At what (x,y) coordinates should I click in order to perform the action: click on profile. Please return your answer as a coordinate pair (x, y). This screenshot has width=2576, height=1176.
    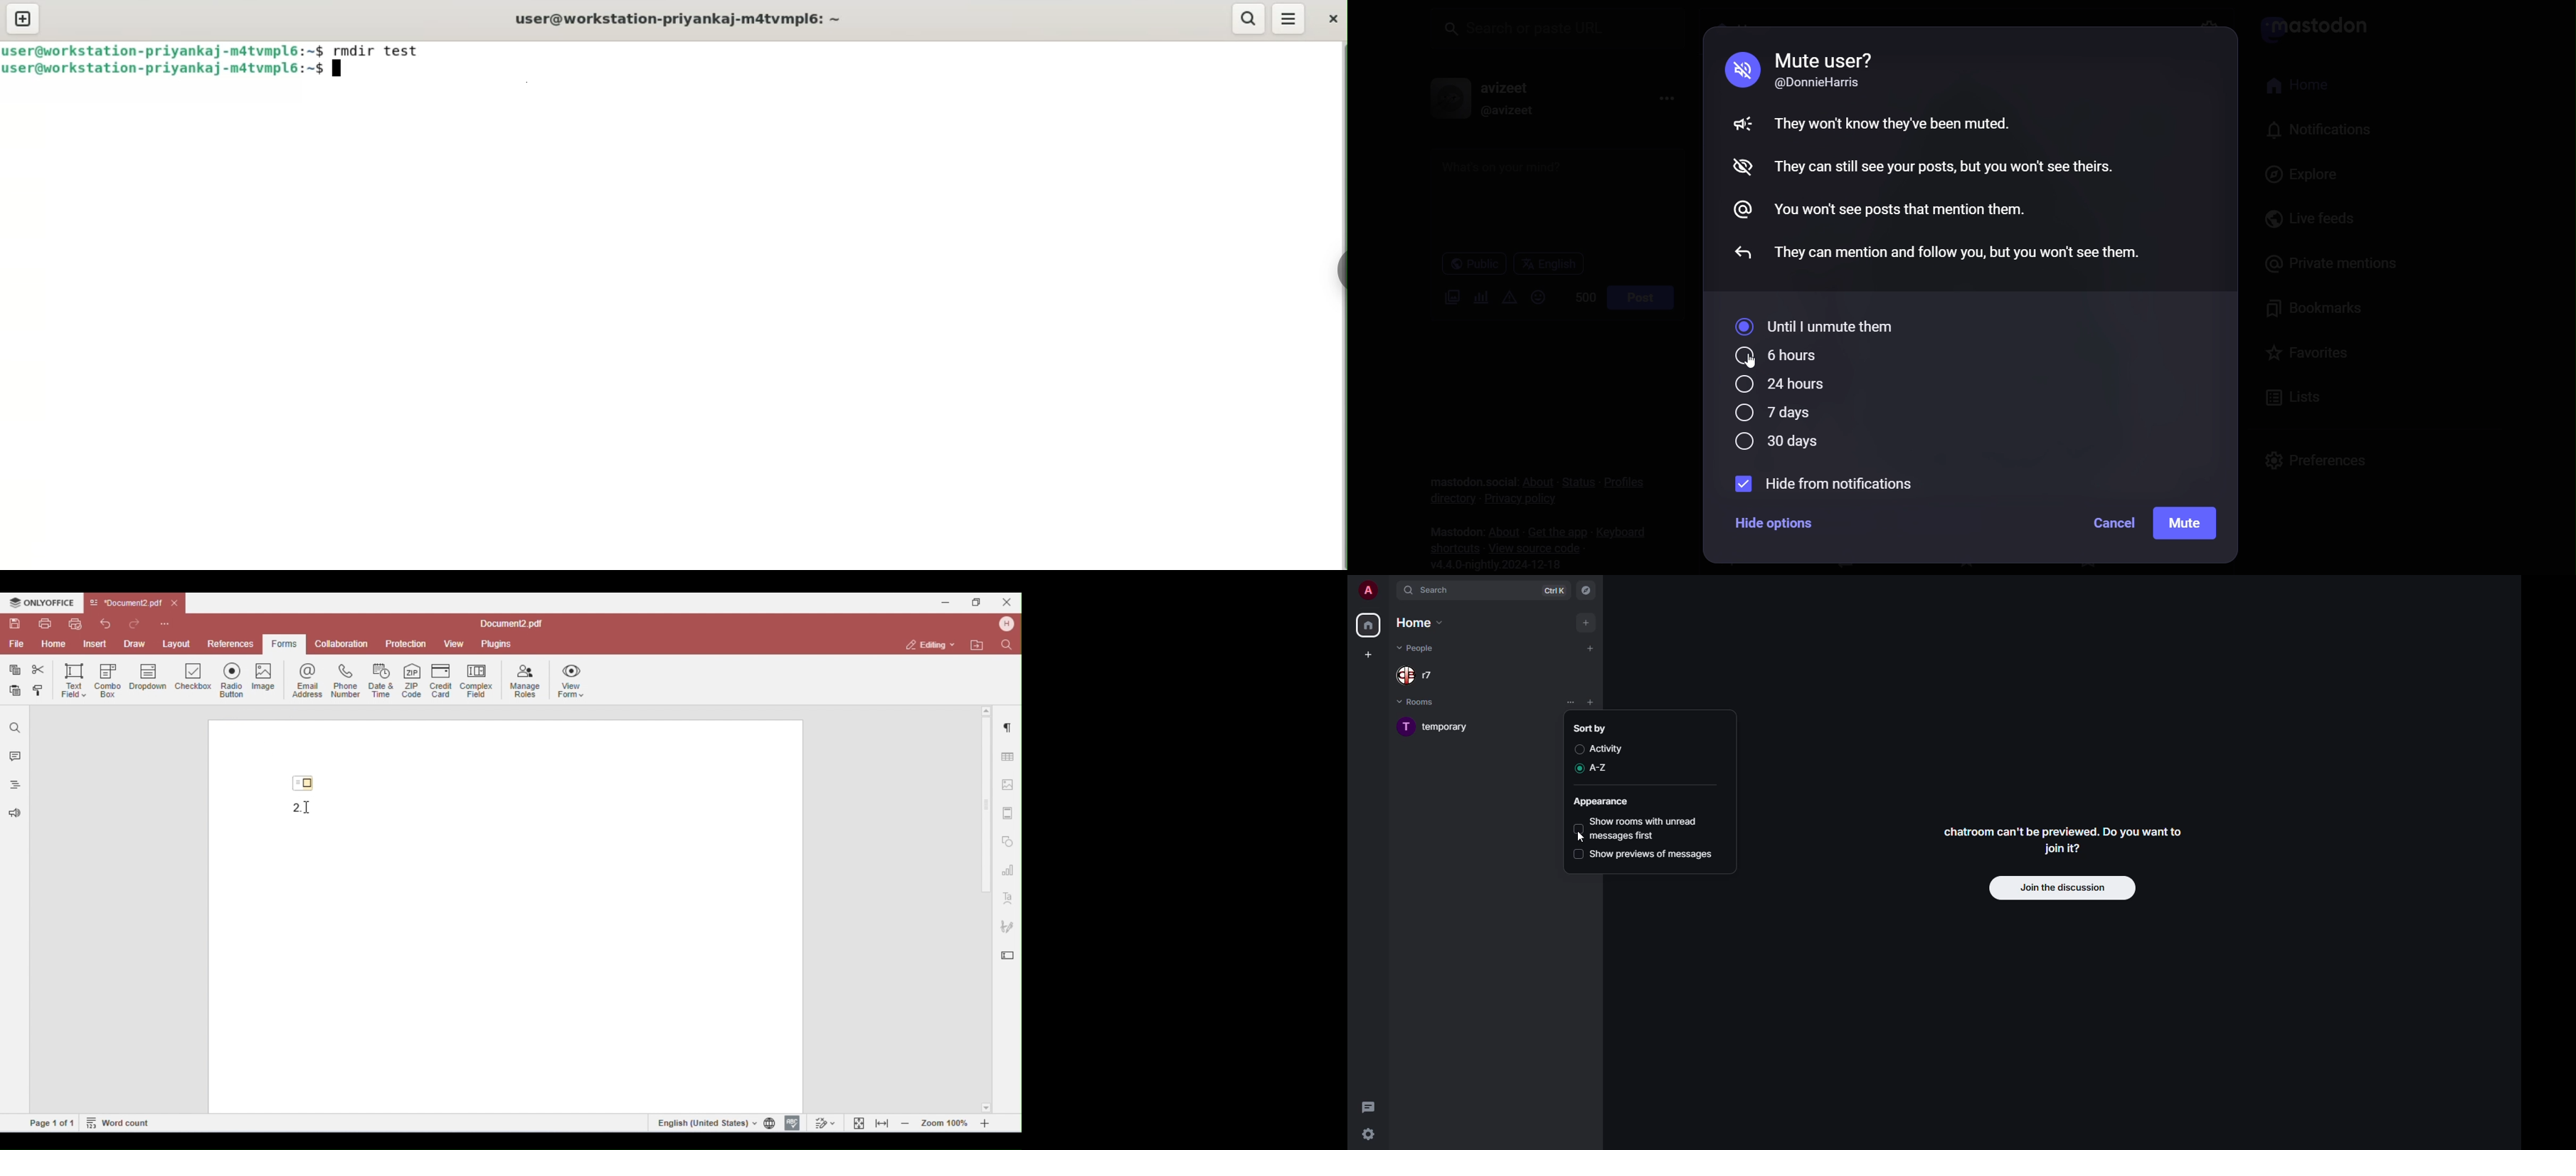
    Looking at the image, I should click on (1368, 591).